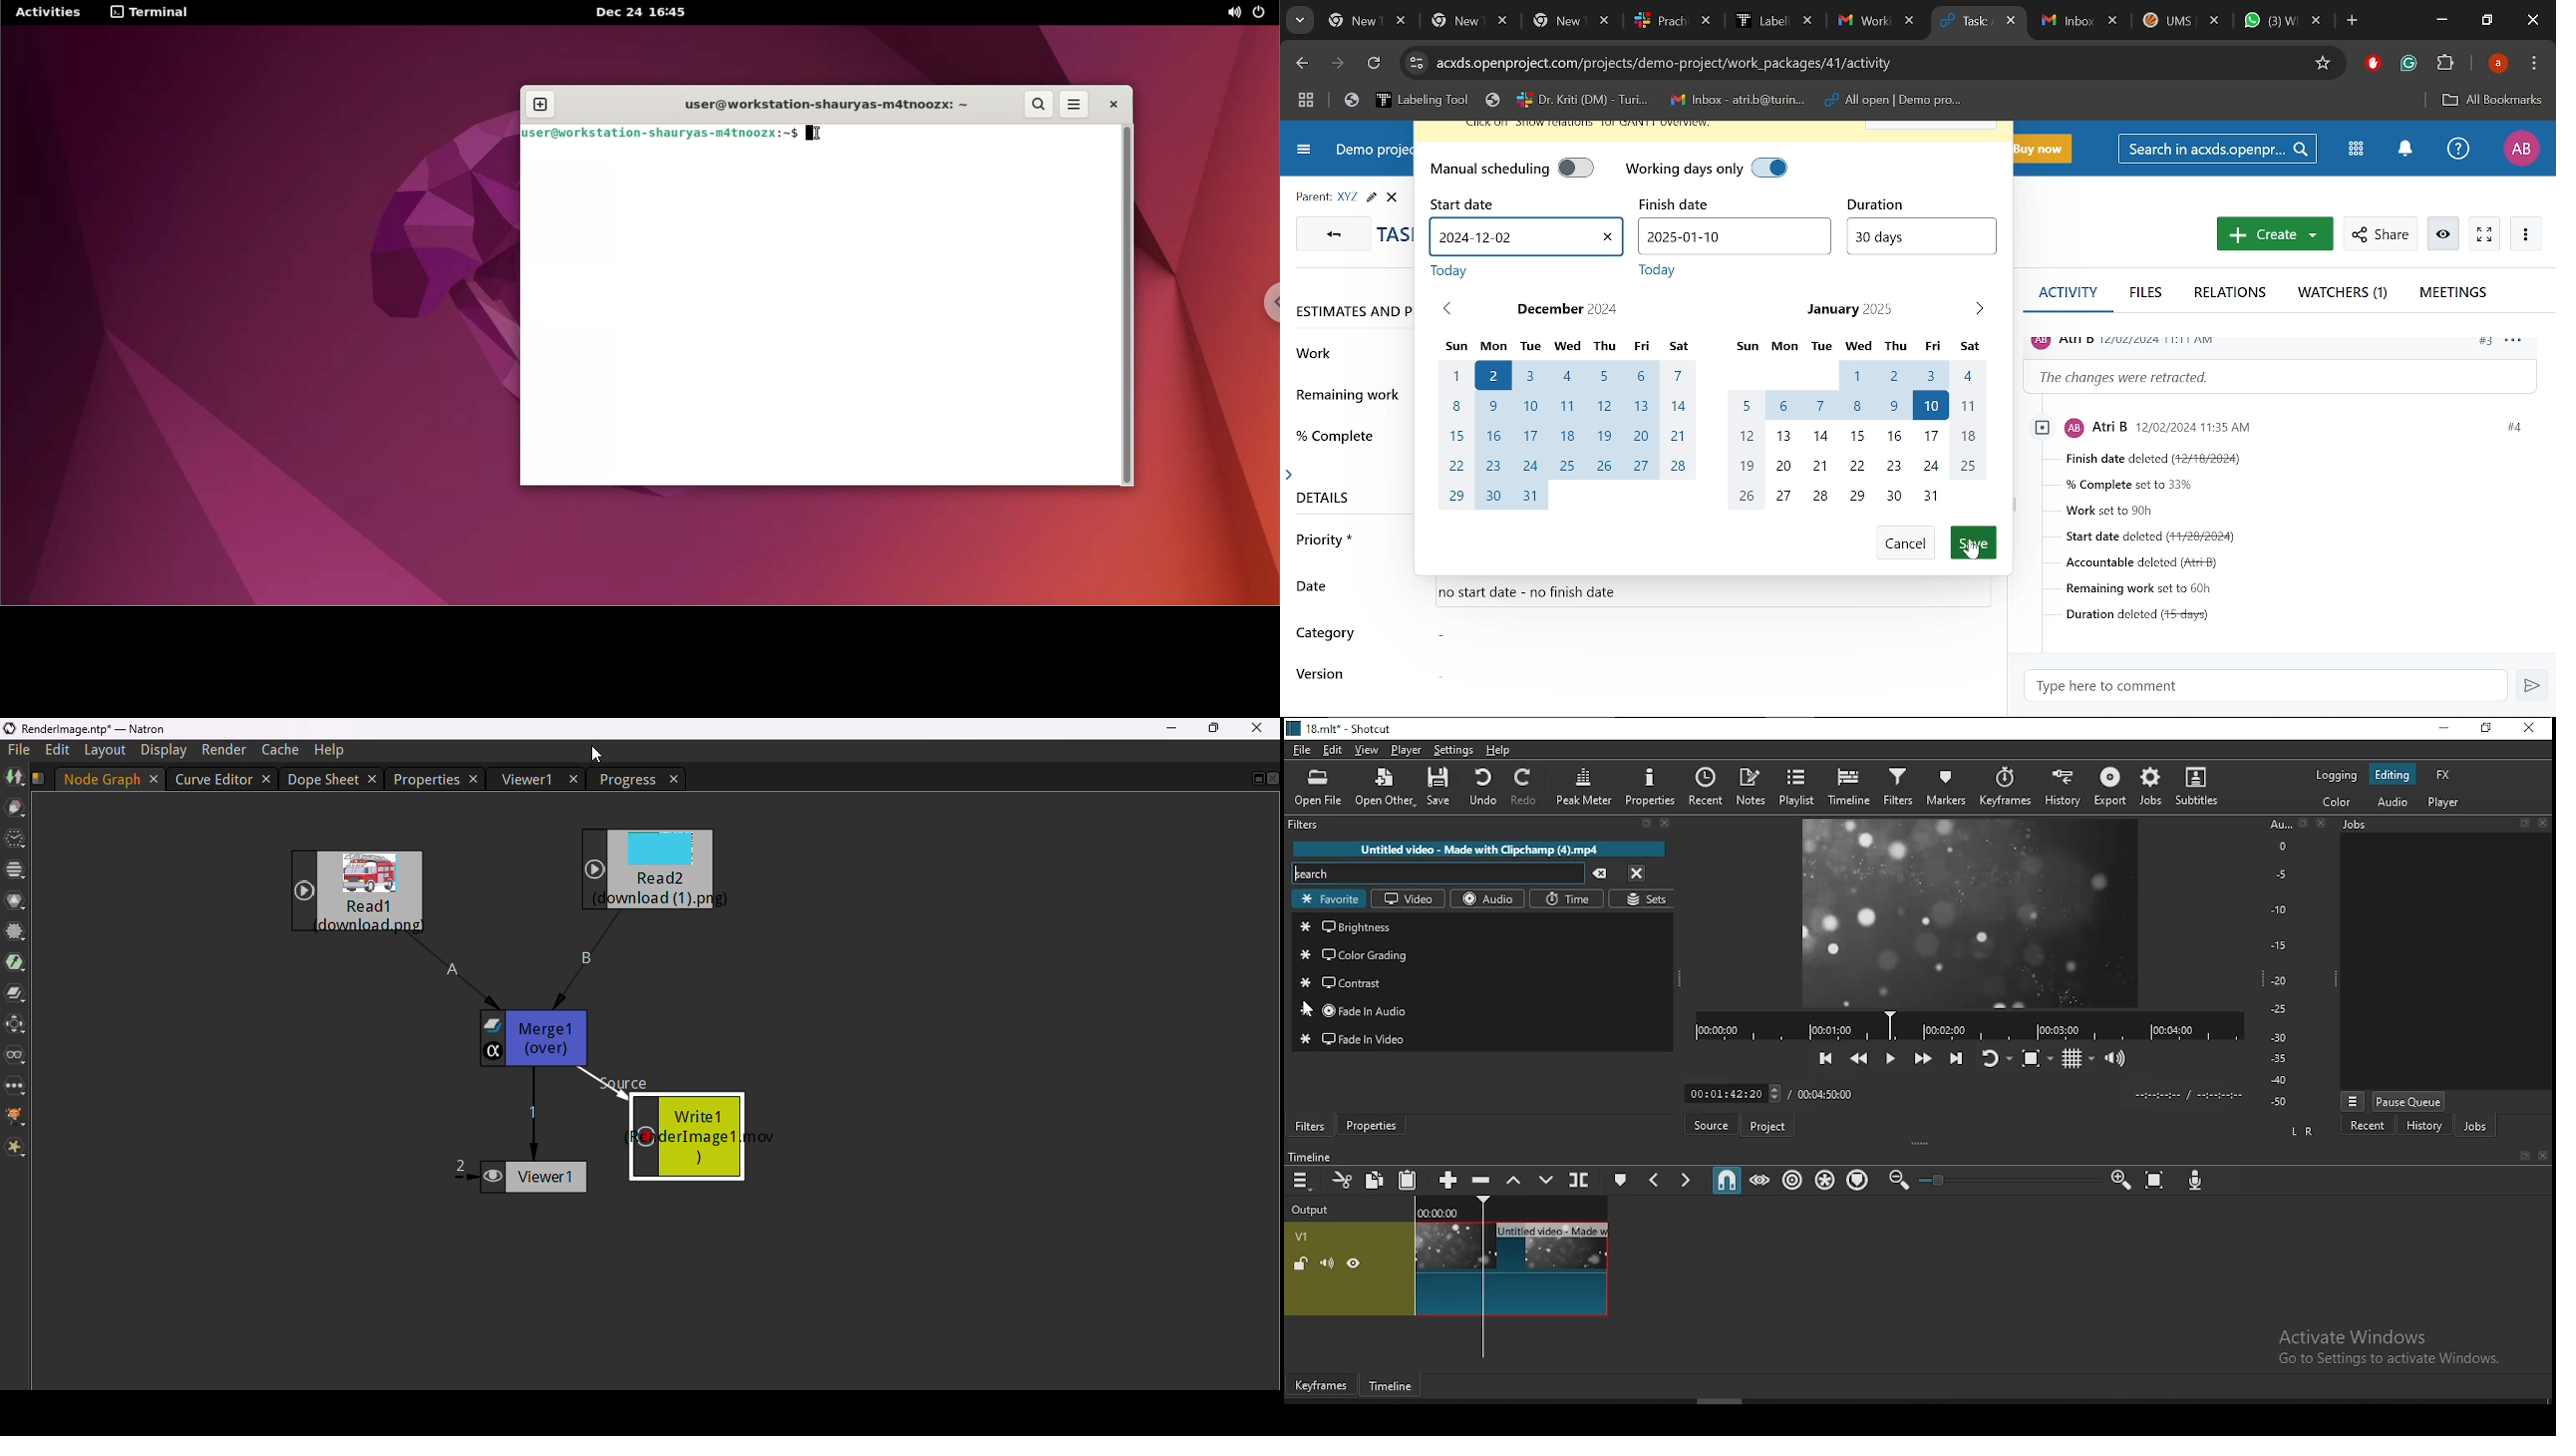 The width and height of the screenshot is (2576, 1456). I want to click on Other tabs, so click(2182, 23).